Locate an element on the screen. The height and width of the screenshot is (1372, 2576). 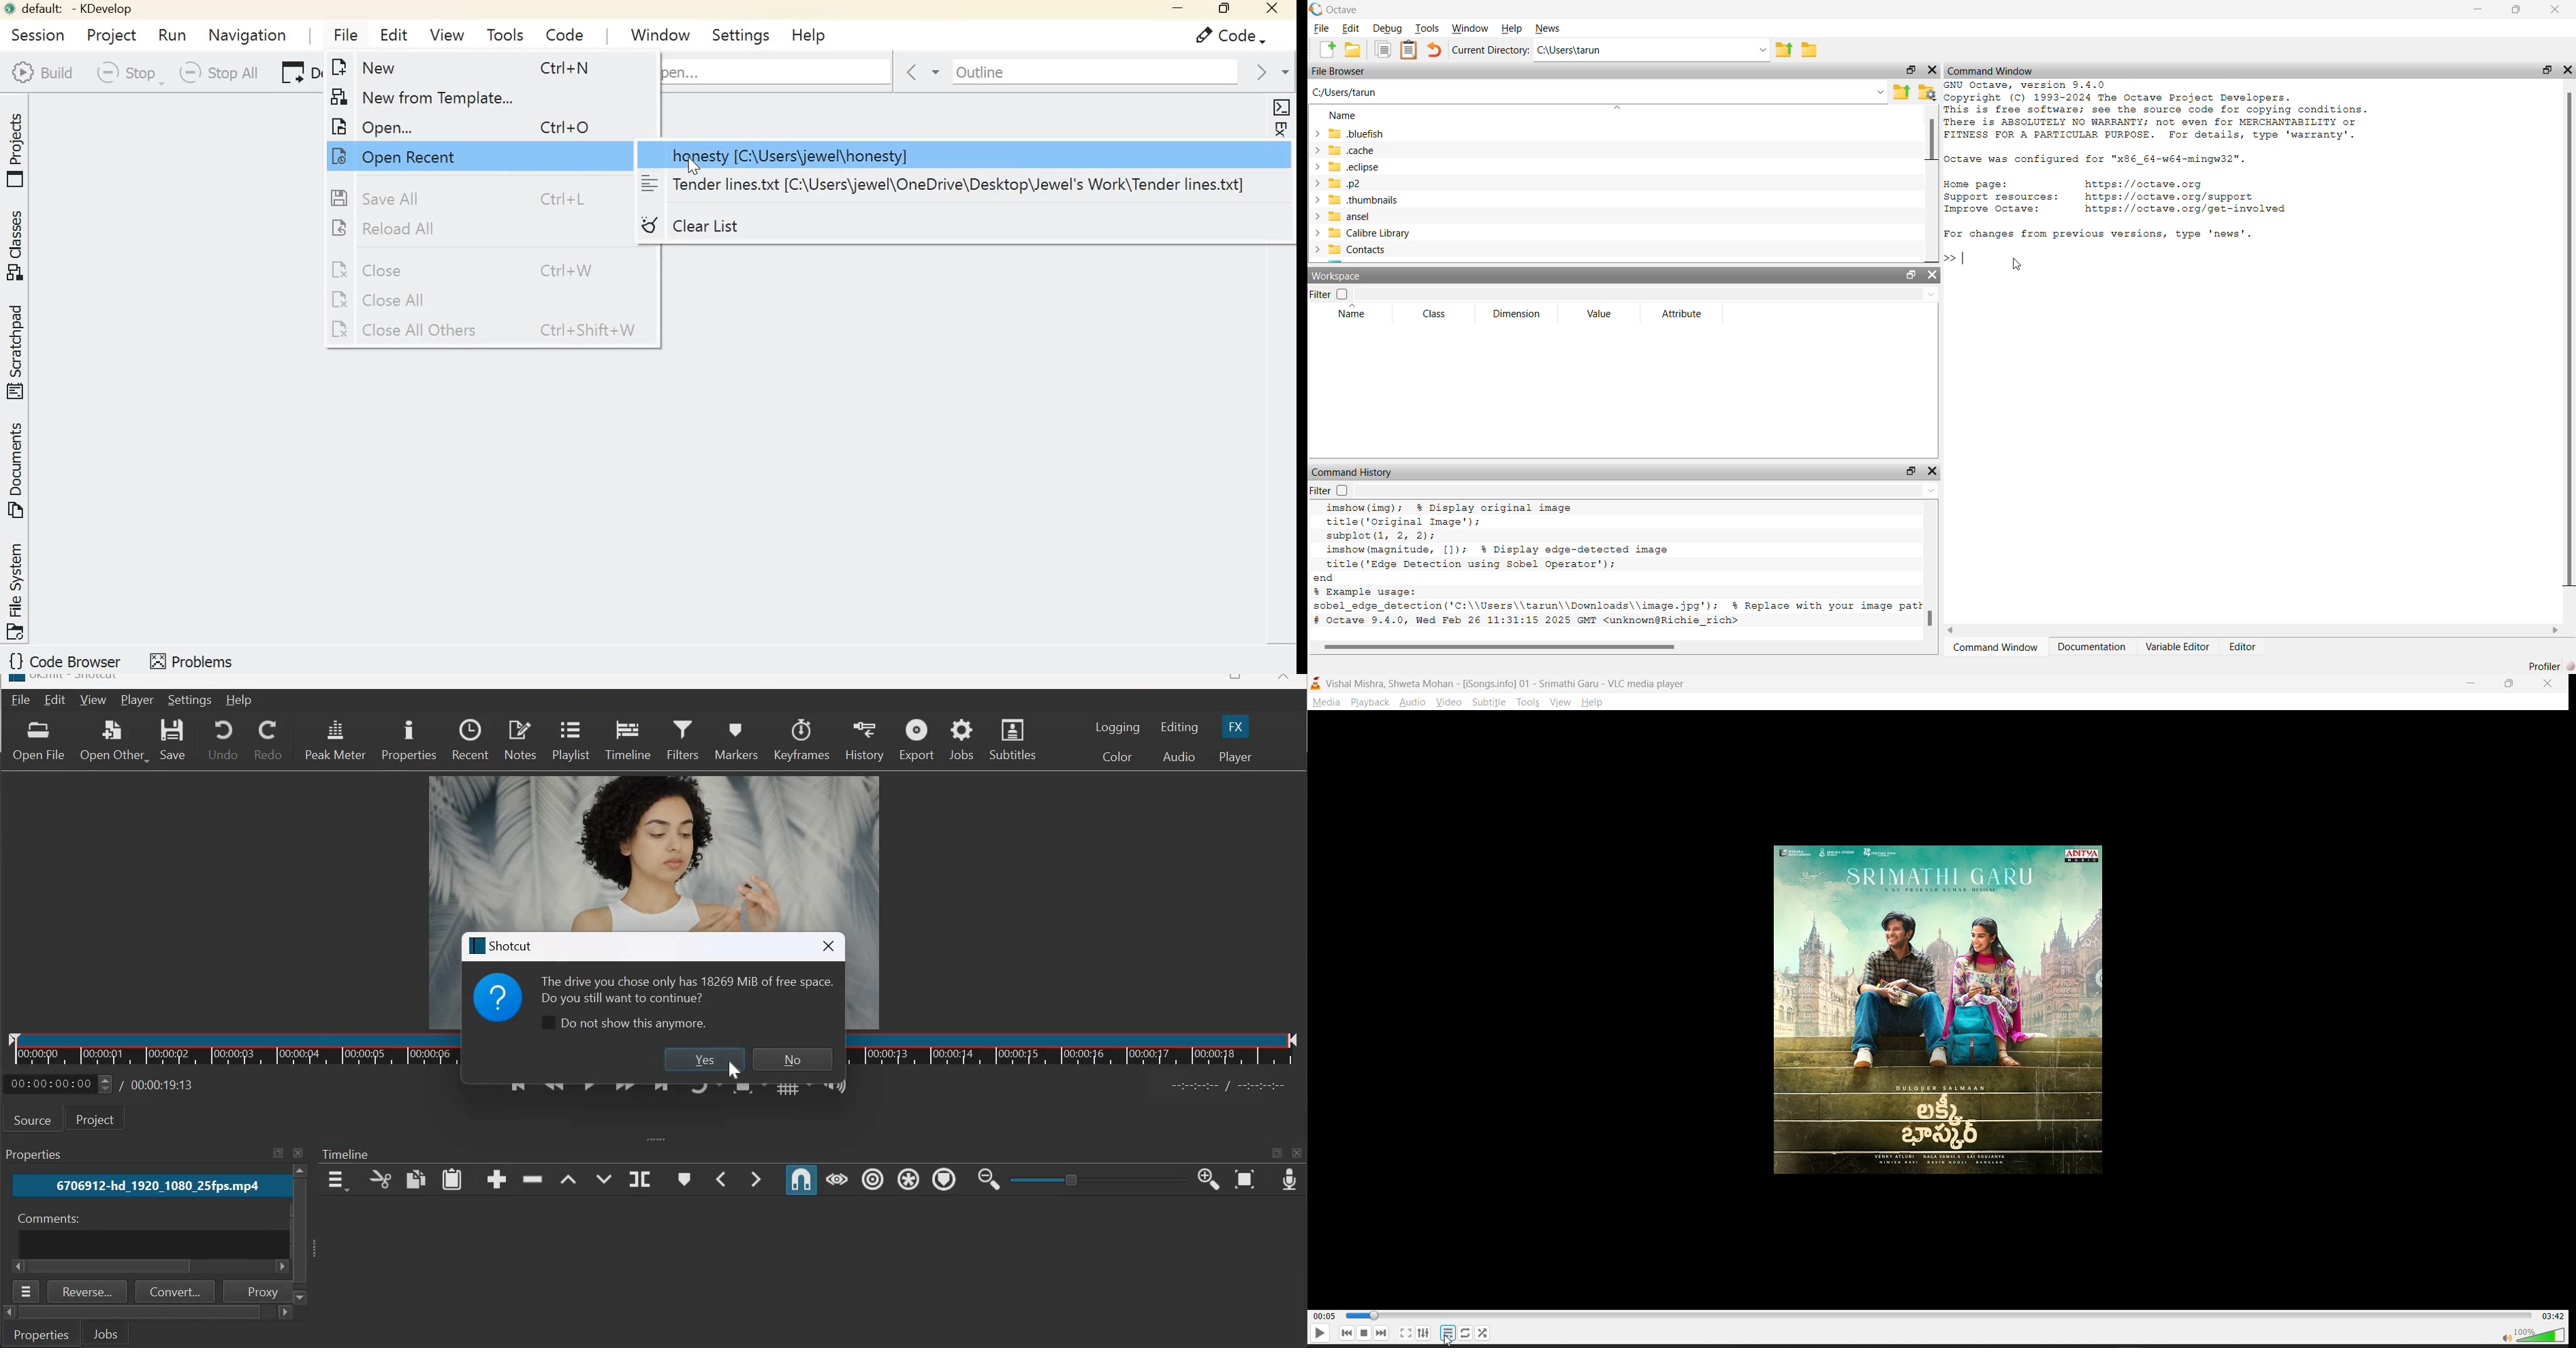
scroll up is located at coordinates (300, 1171).